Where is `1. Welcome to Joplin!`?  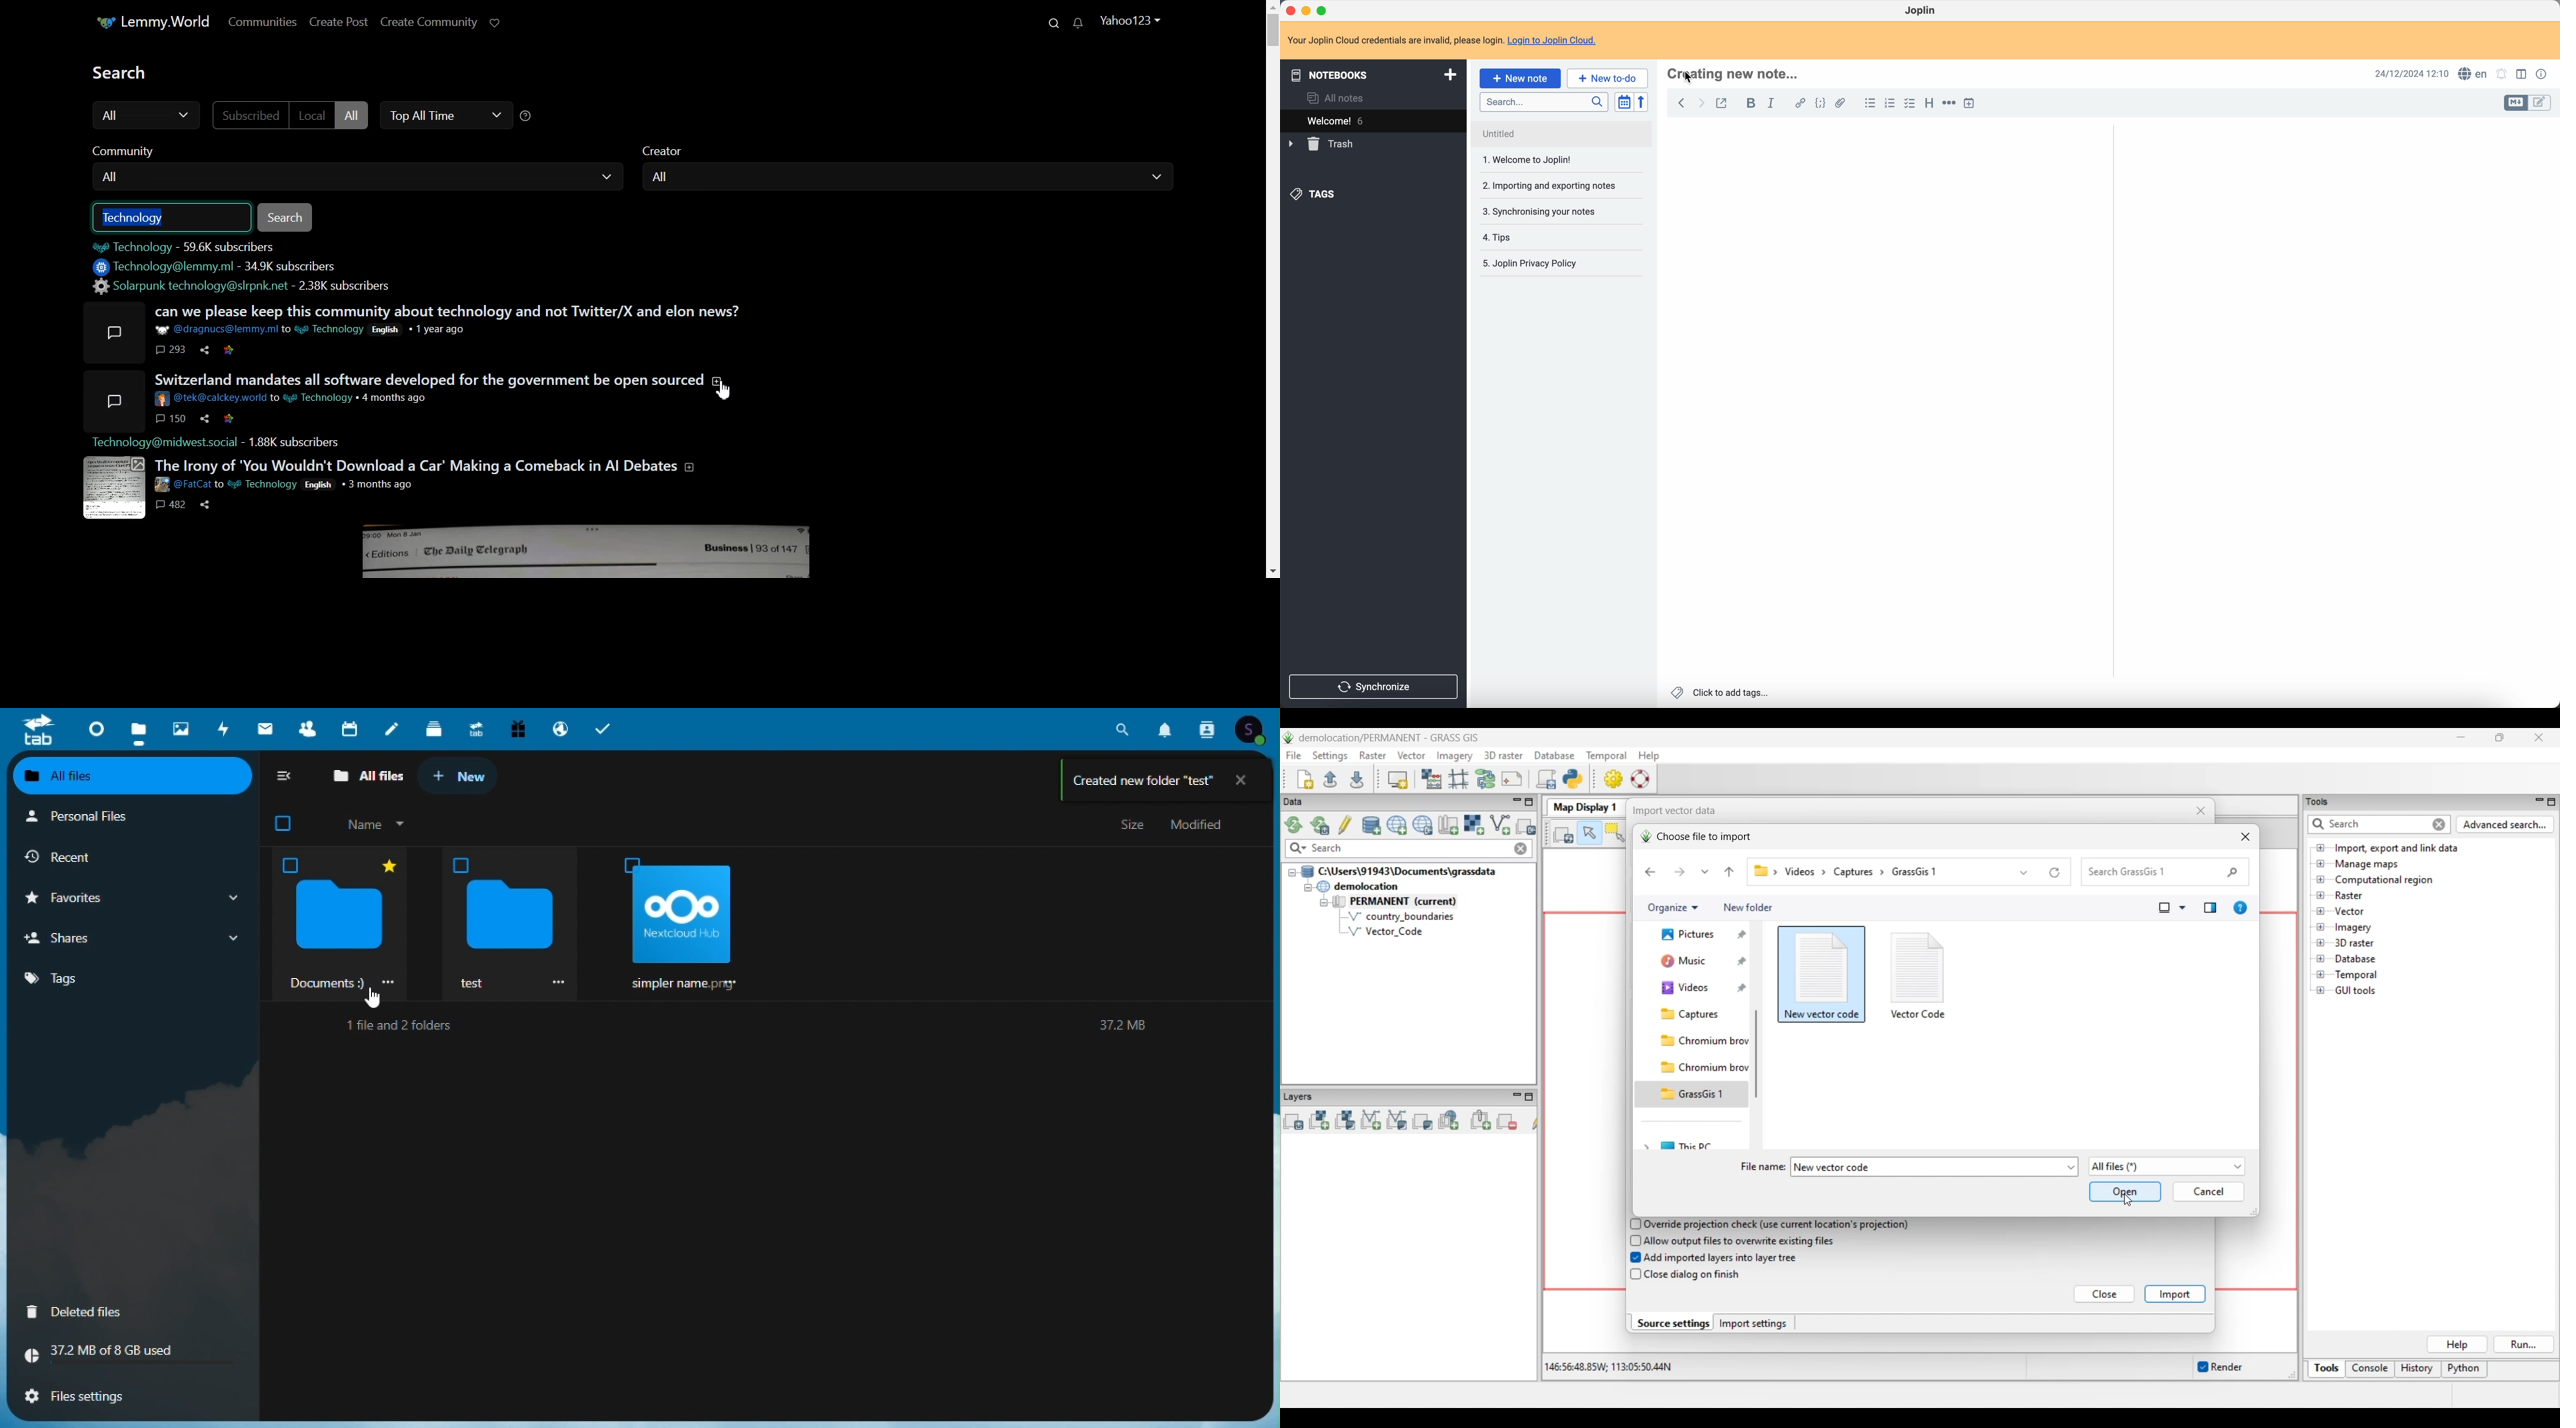 1. Welcome to Joplin! is located at coordinates (1555, 161).